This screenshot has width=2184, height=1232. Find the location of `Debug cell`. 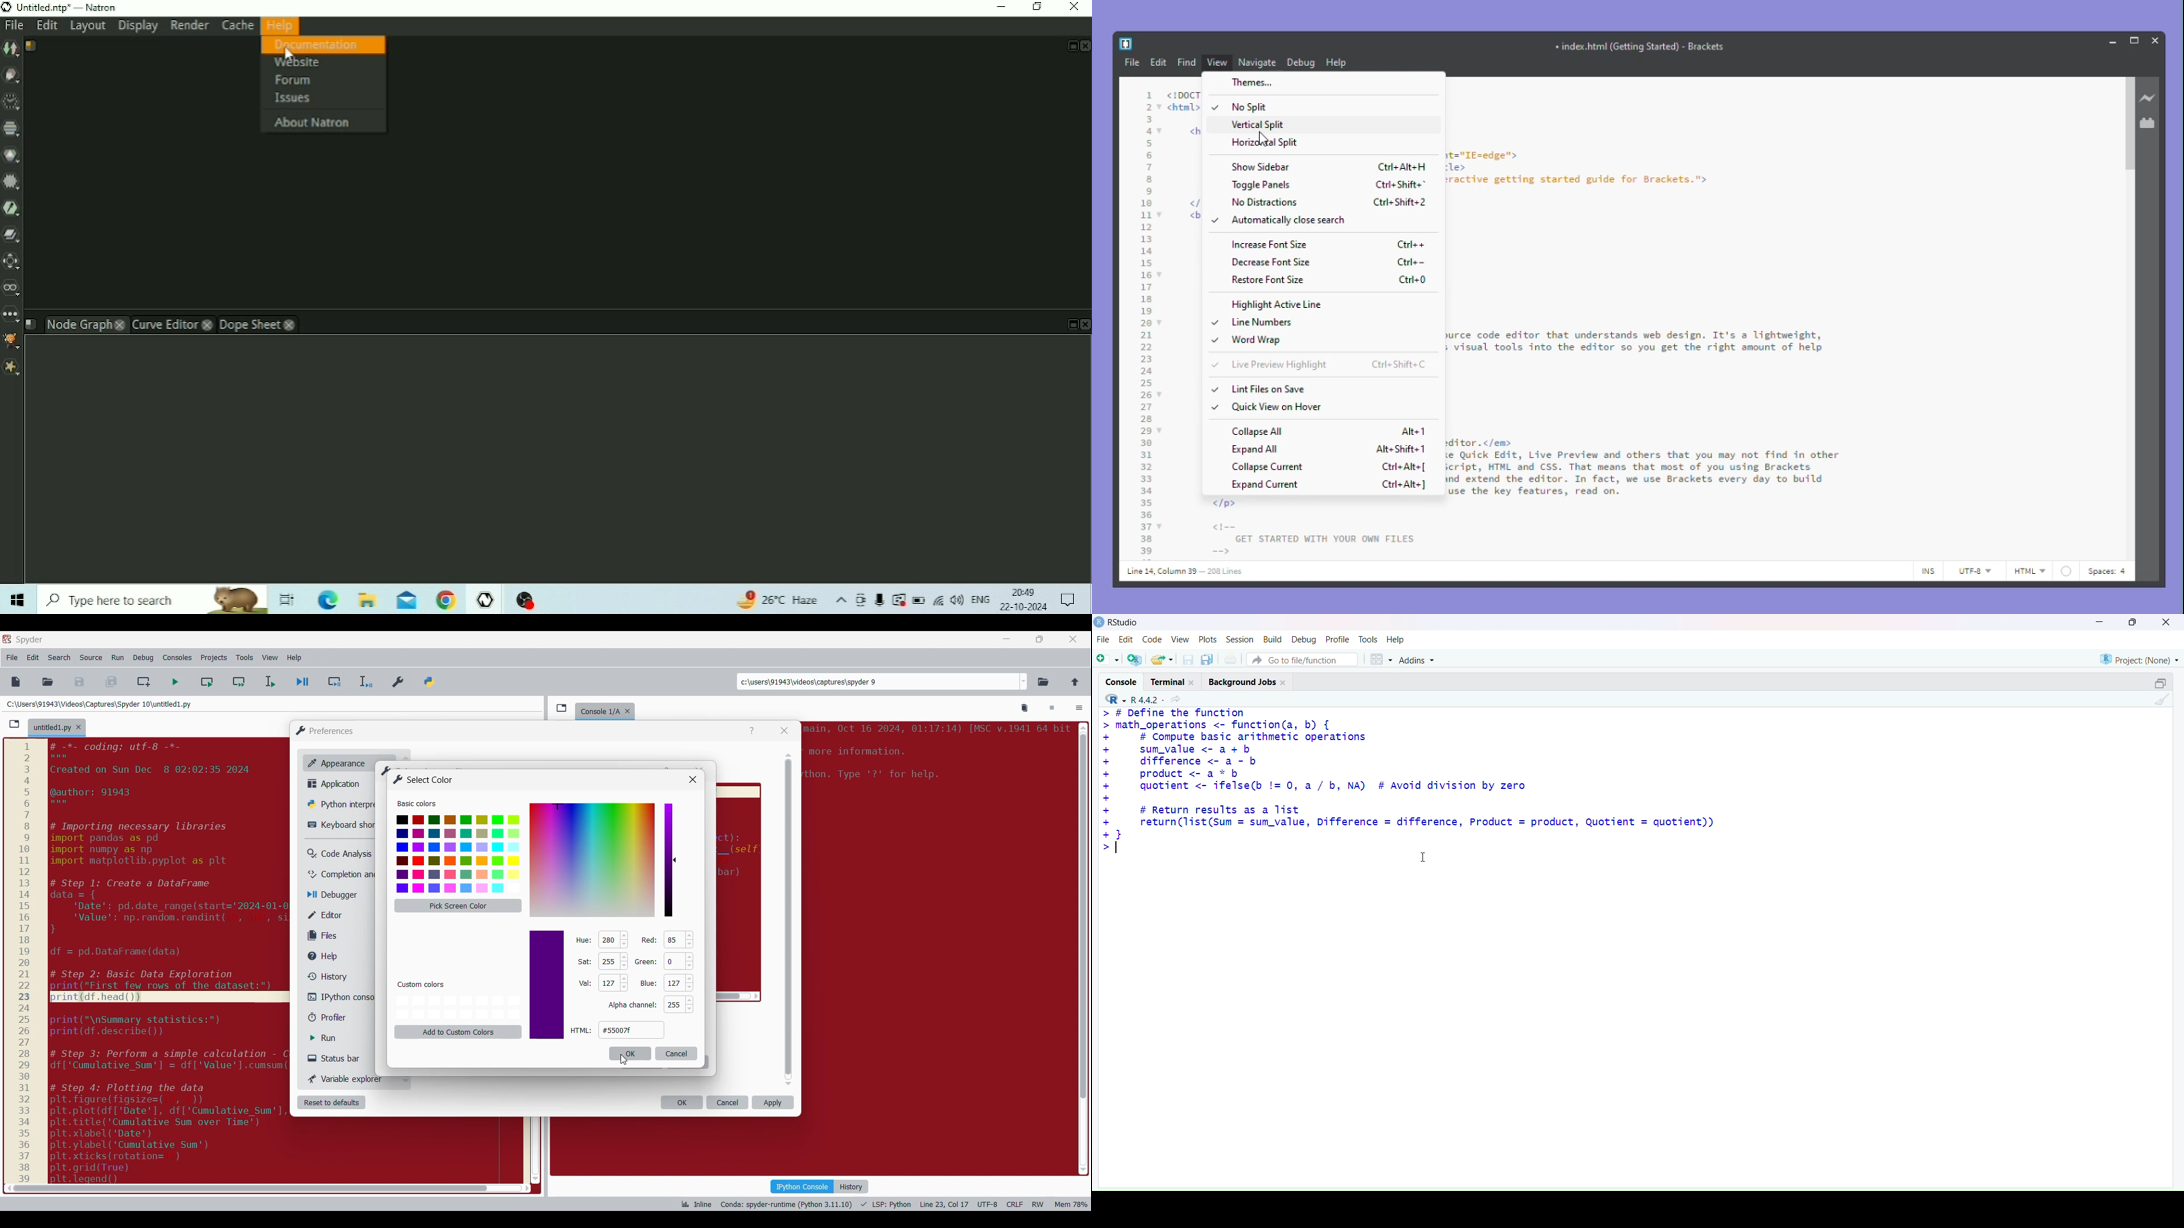

Debug cell is located at coordinates (335, 682).